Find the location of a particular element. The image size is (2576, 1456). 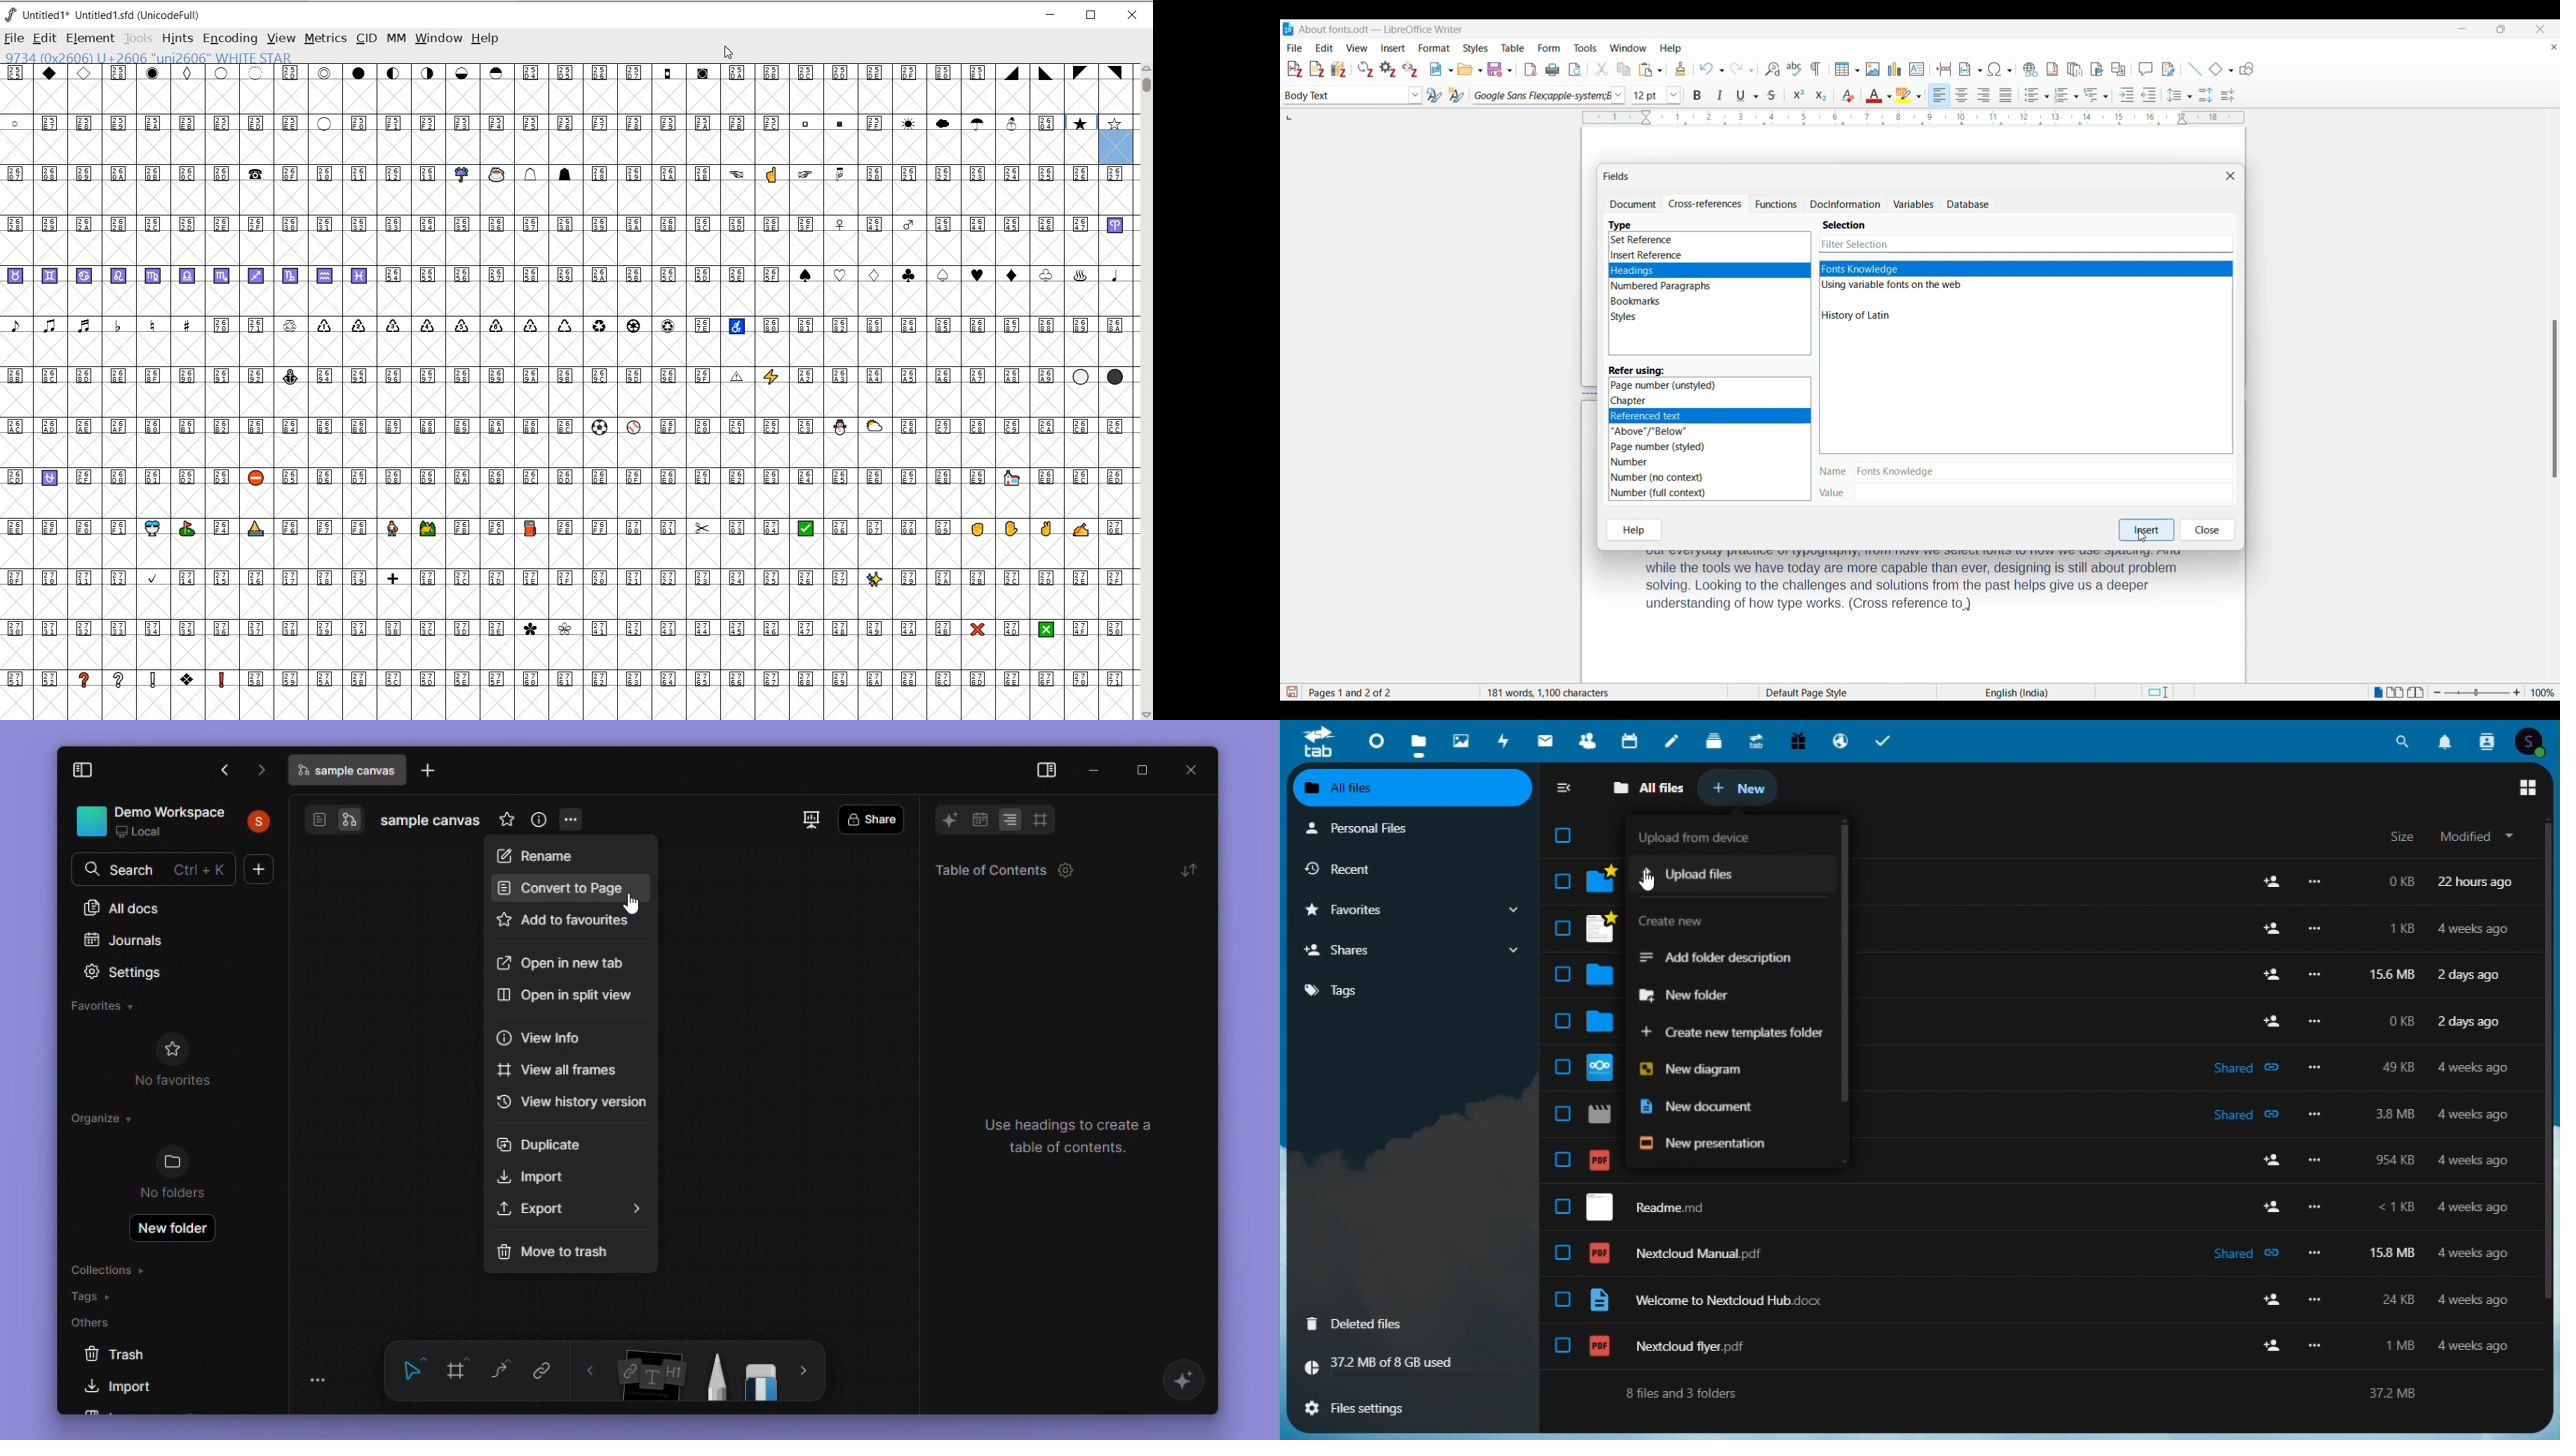

HELP is located at coordinates (487, 39).